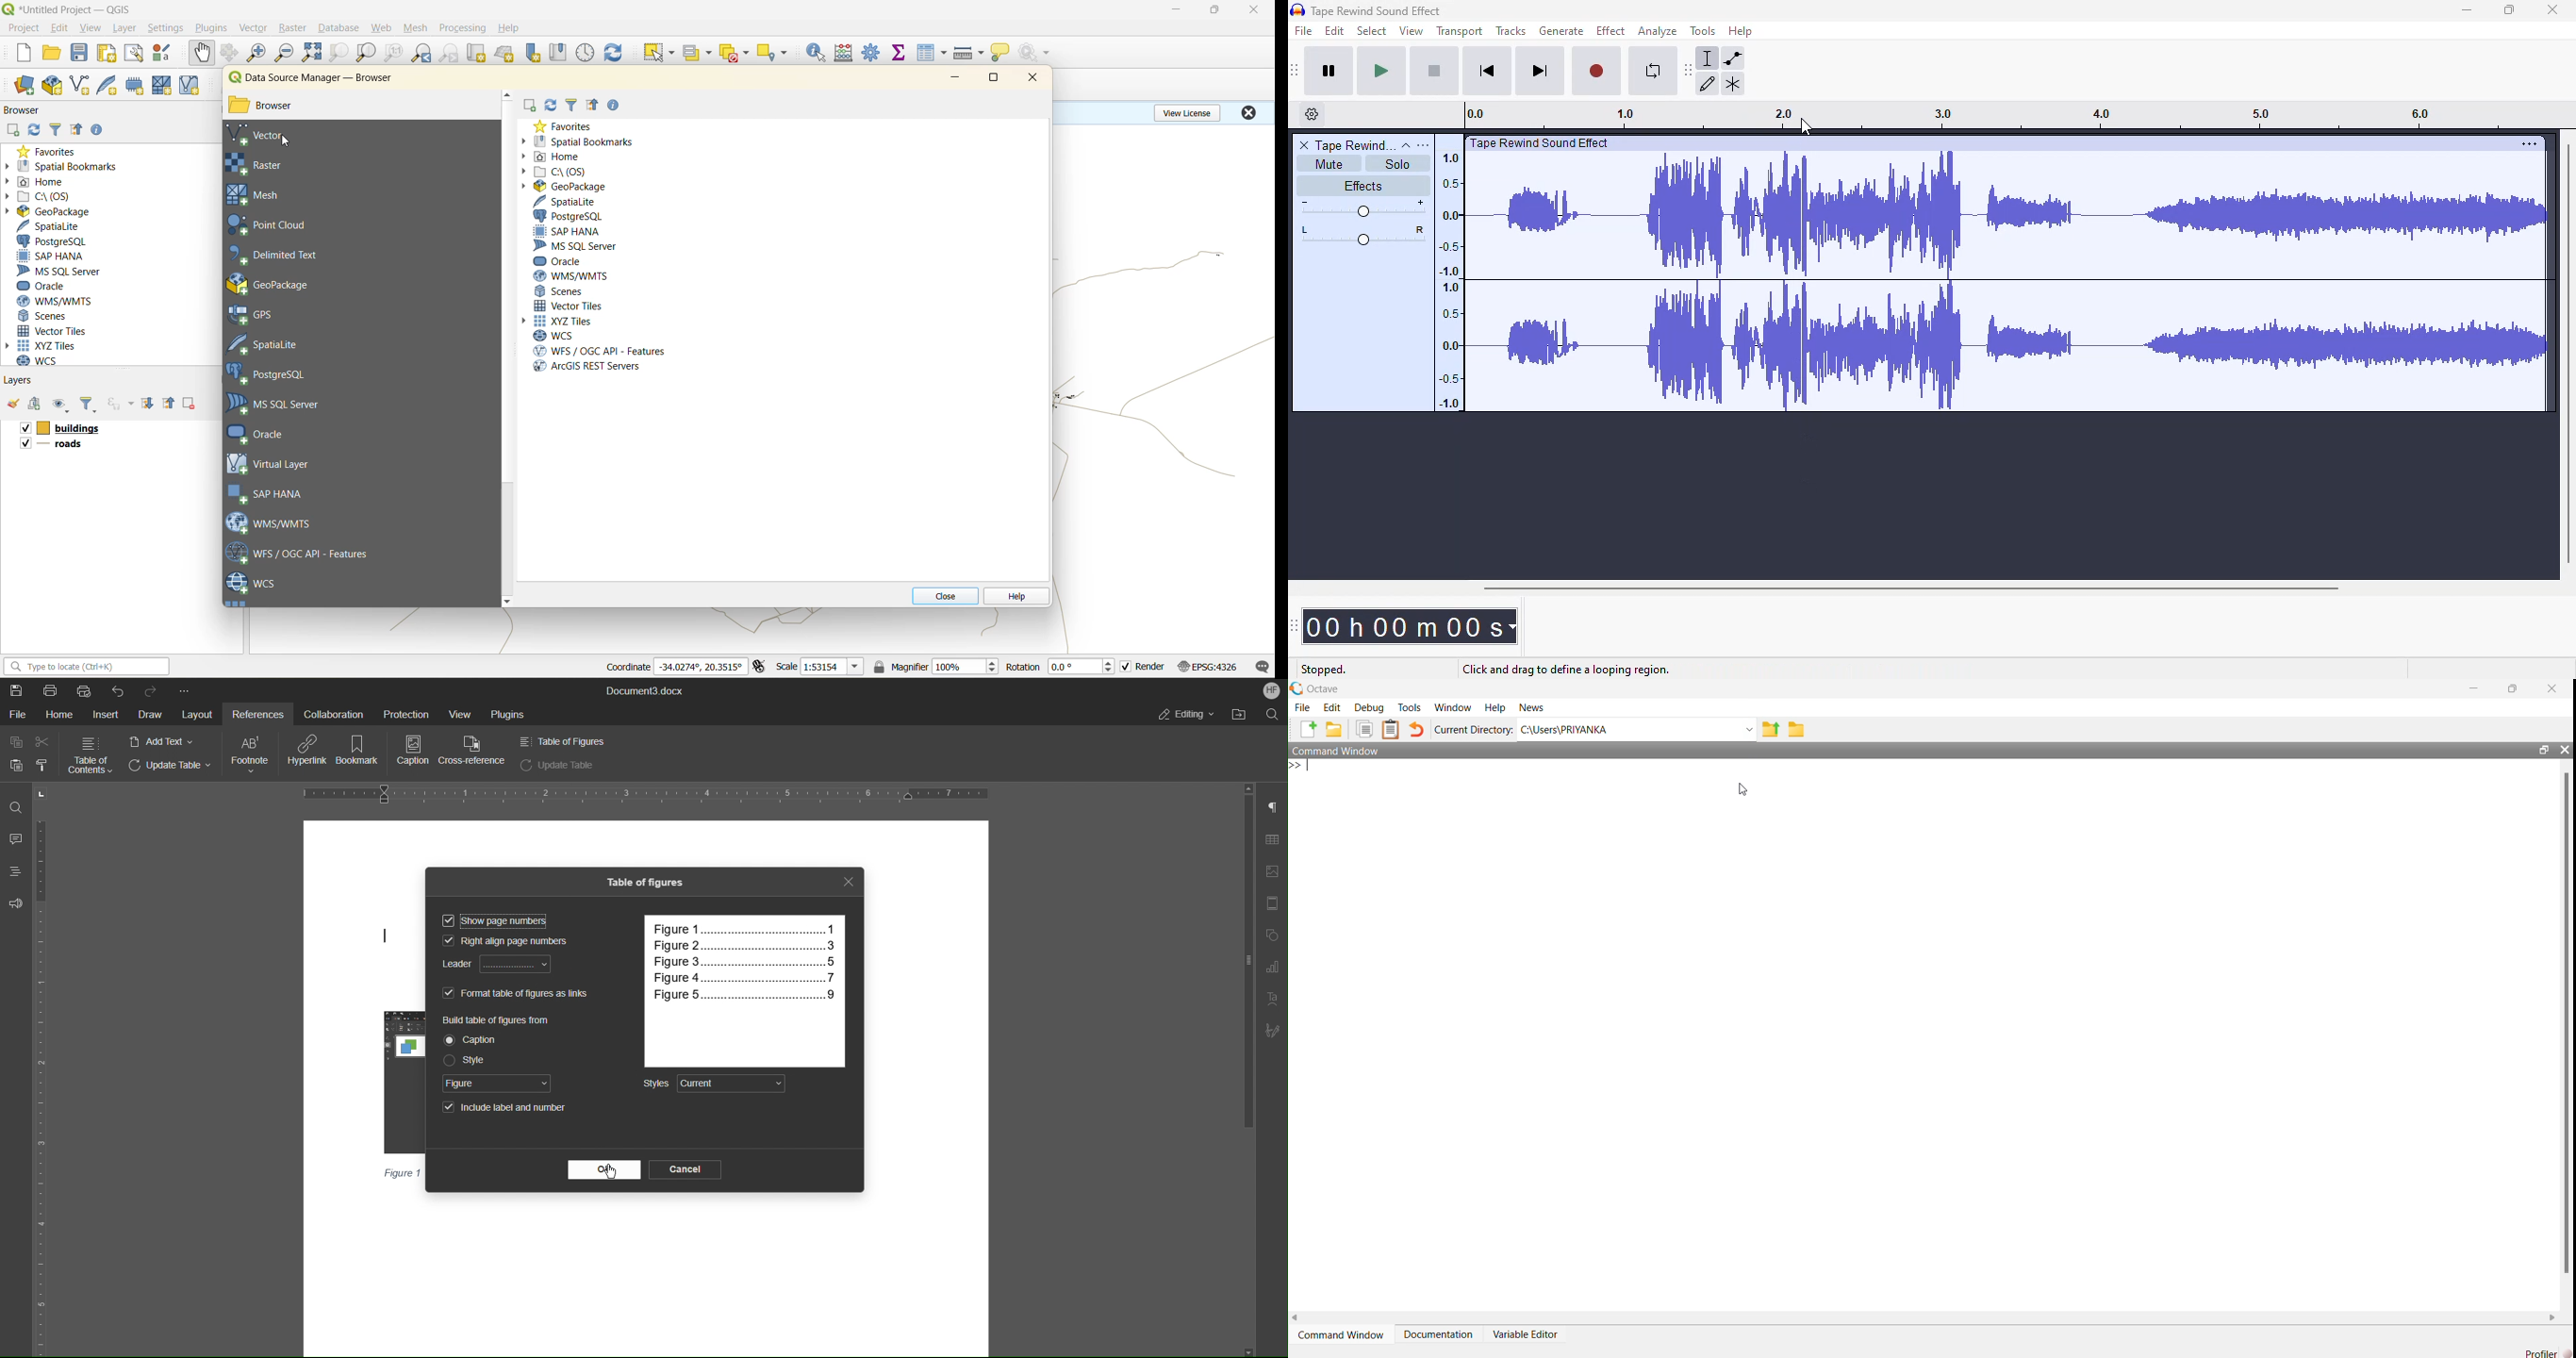  What do you see at coordinates (48, 345) in the screenshot?
I see `xyz tiles` at bounding box center [48, 345].